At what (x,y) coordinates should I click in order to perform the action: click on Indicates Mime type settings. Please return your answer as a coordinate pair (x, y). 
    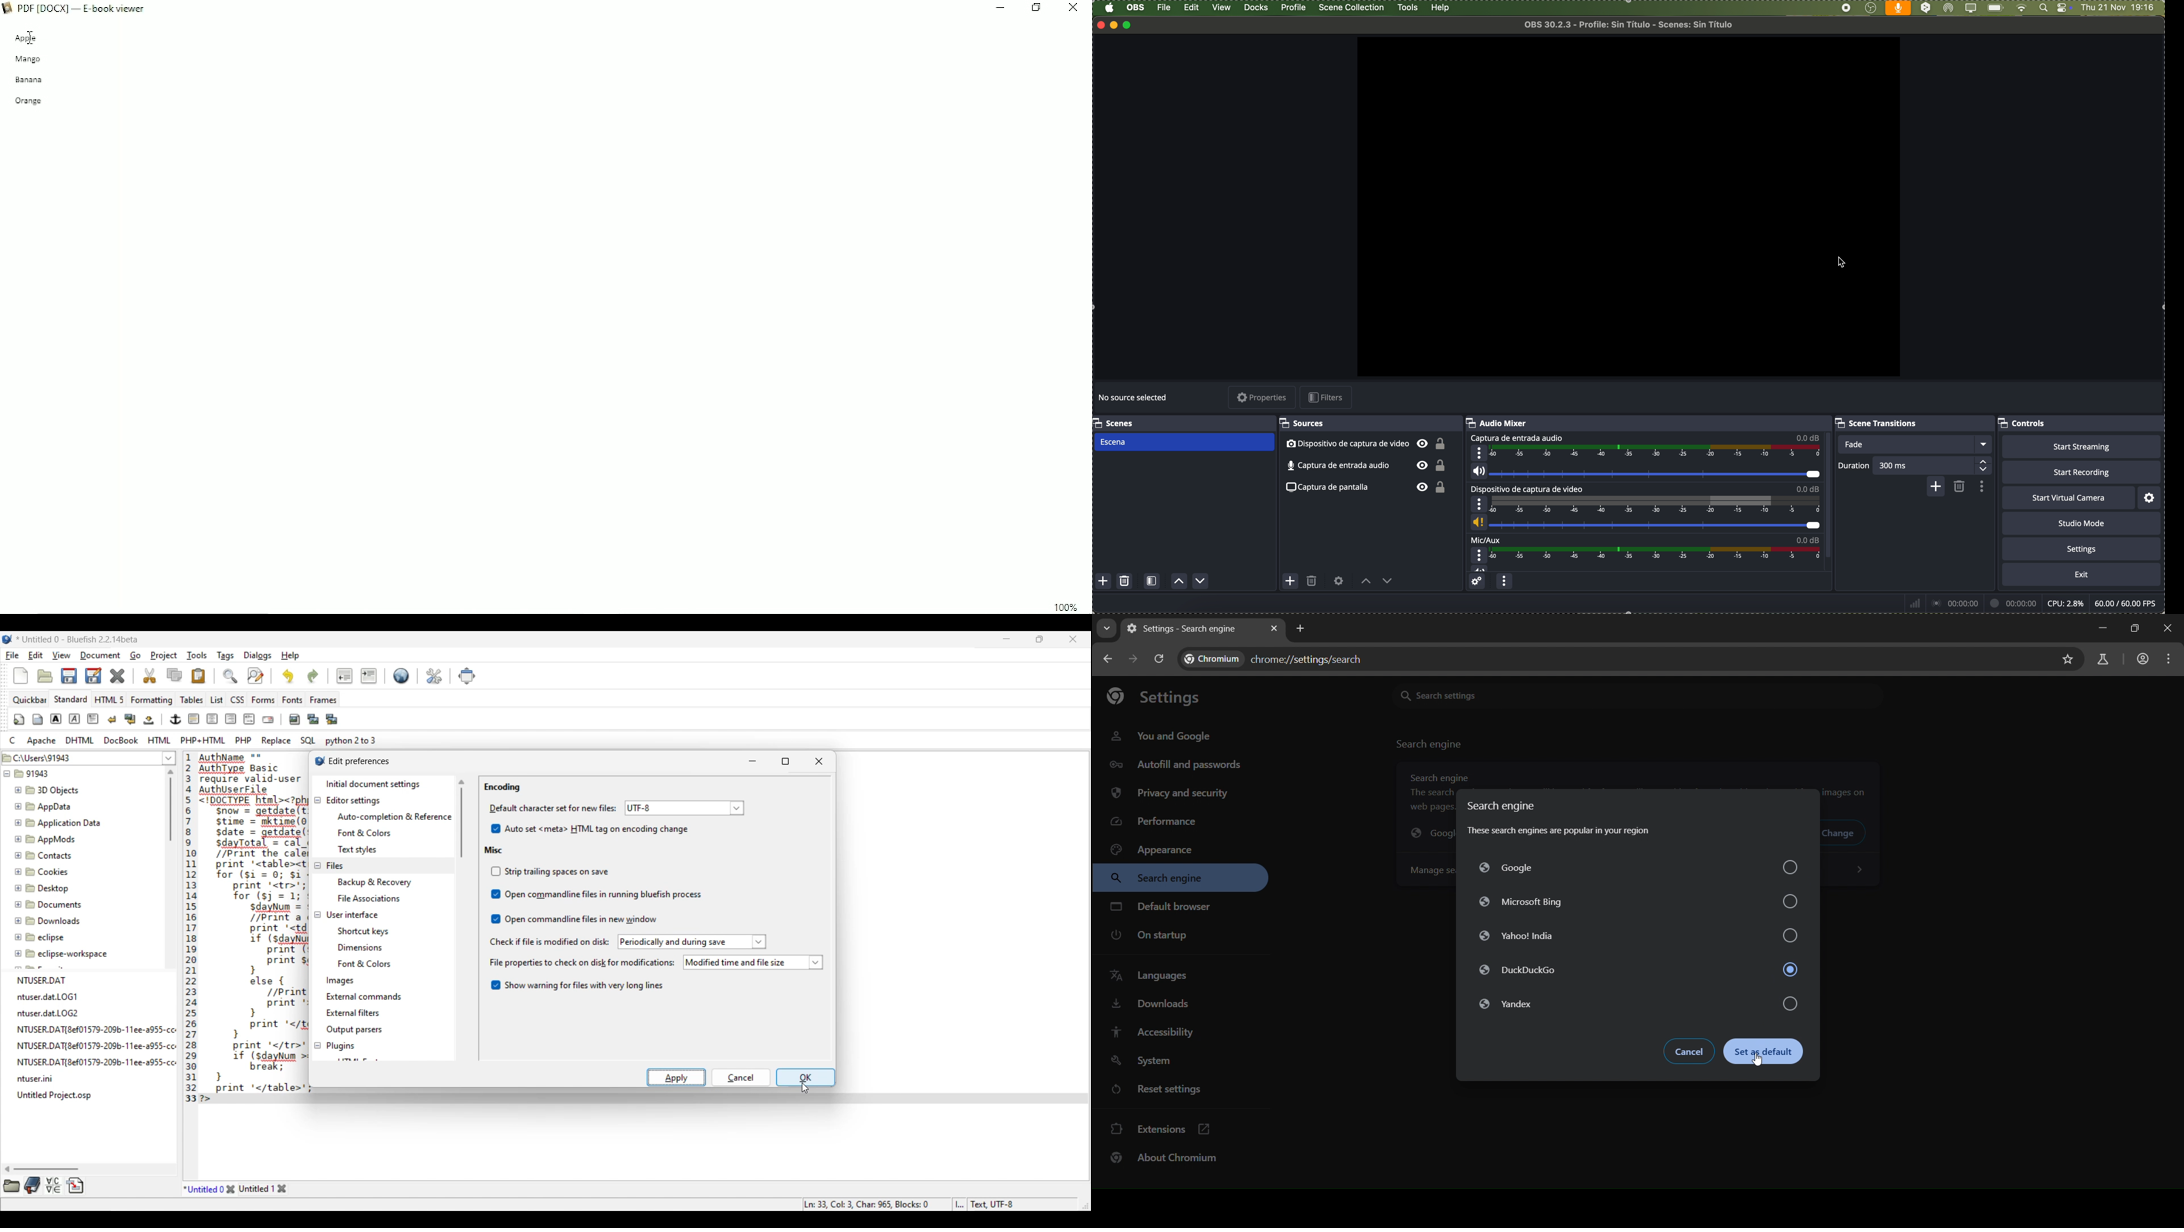
    Looking at the image, I should click on (554, 807).